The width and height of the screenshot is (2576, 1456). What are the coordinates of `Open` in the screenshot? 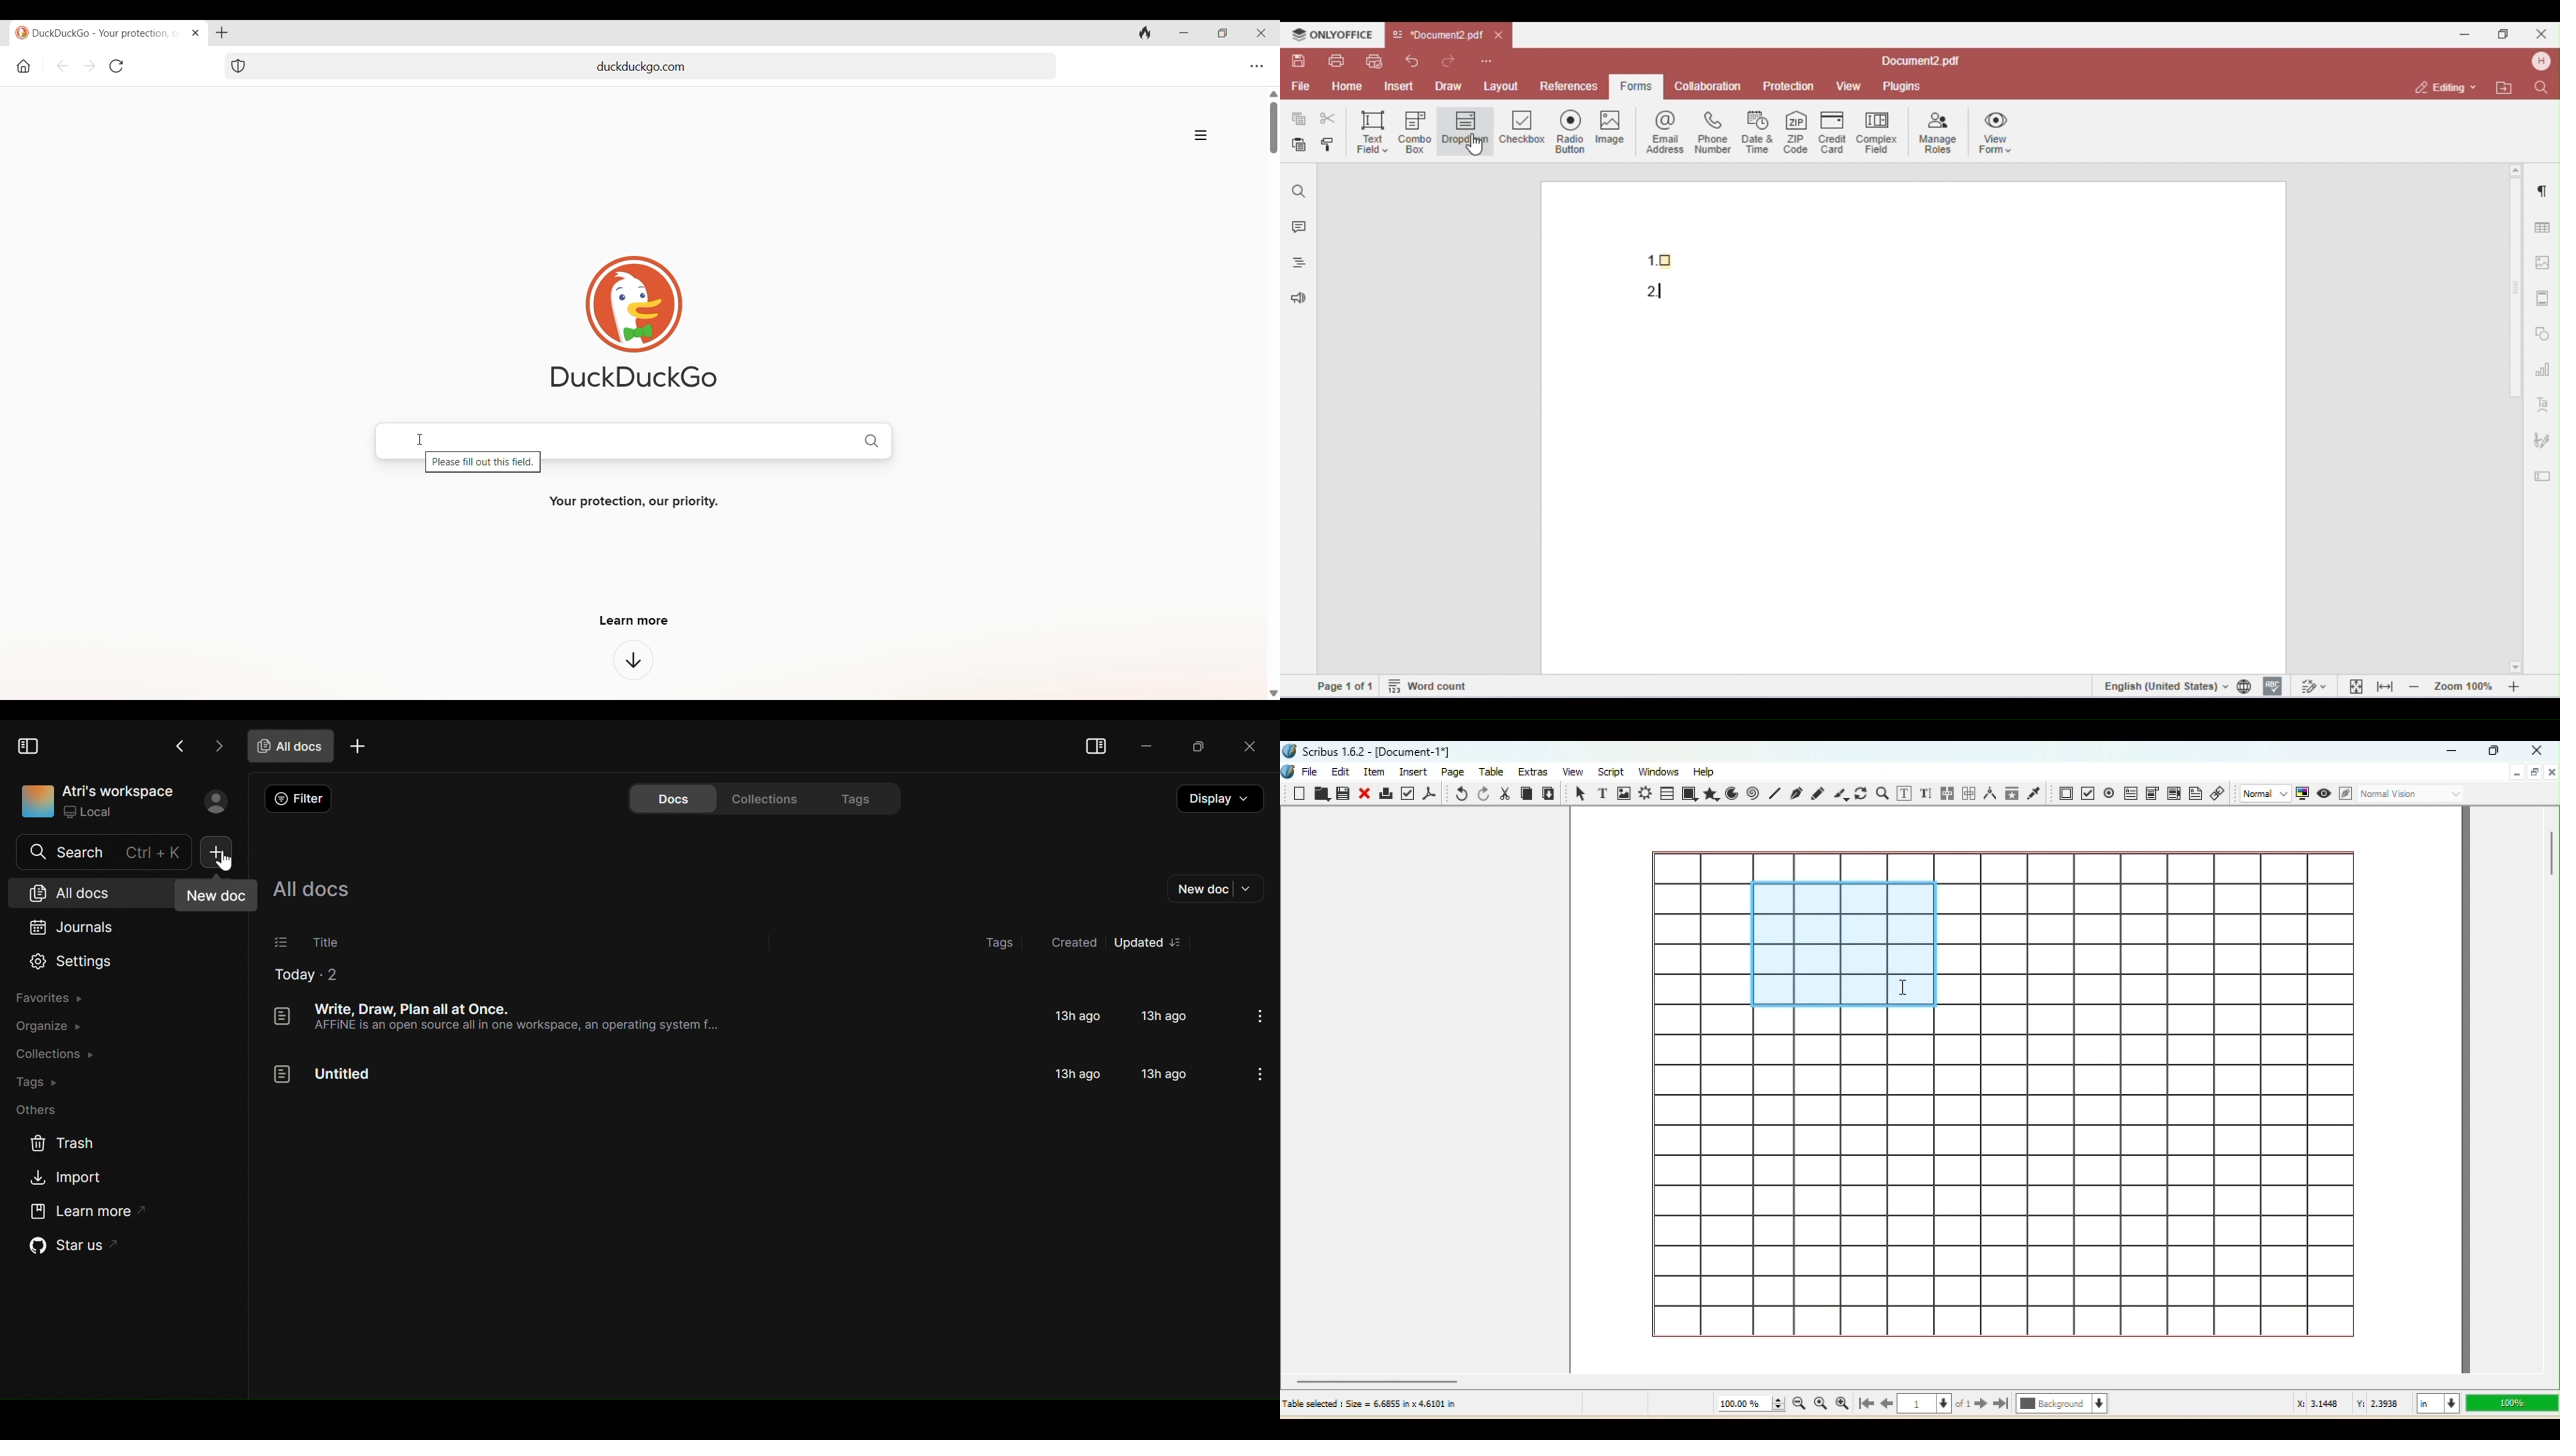 It's located at (1321, 795).